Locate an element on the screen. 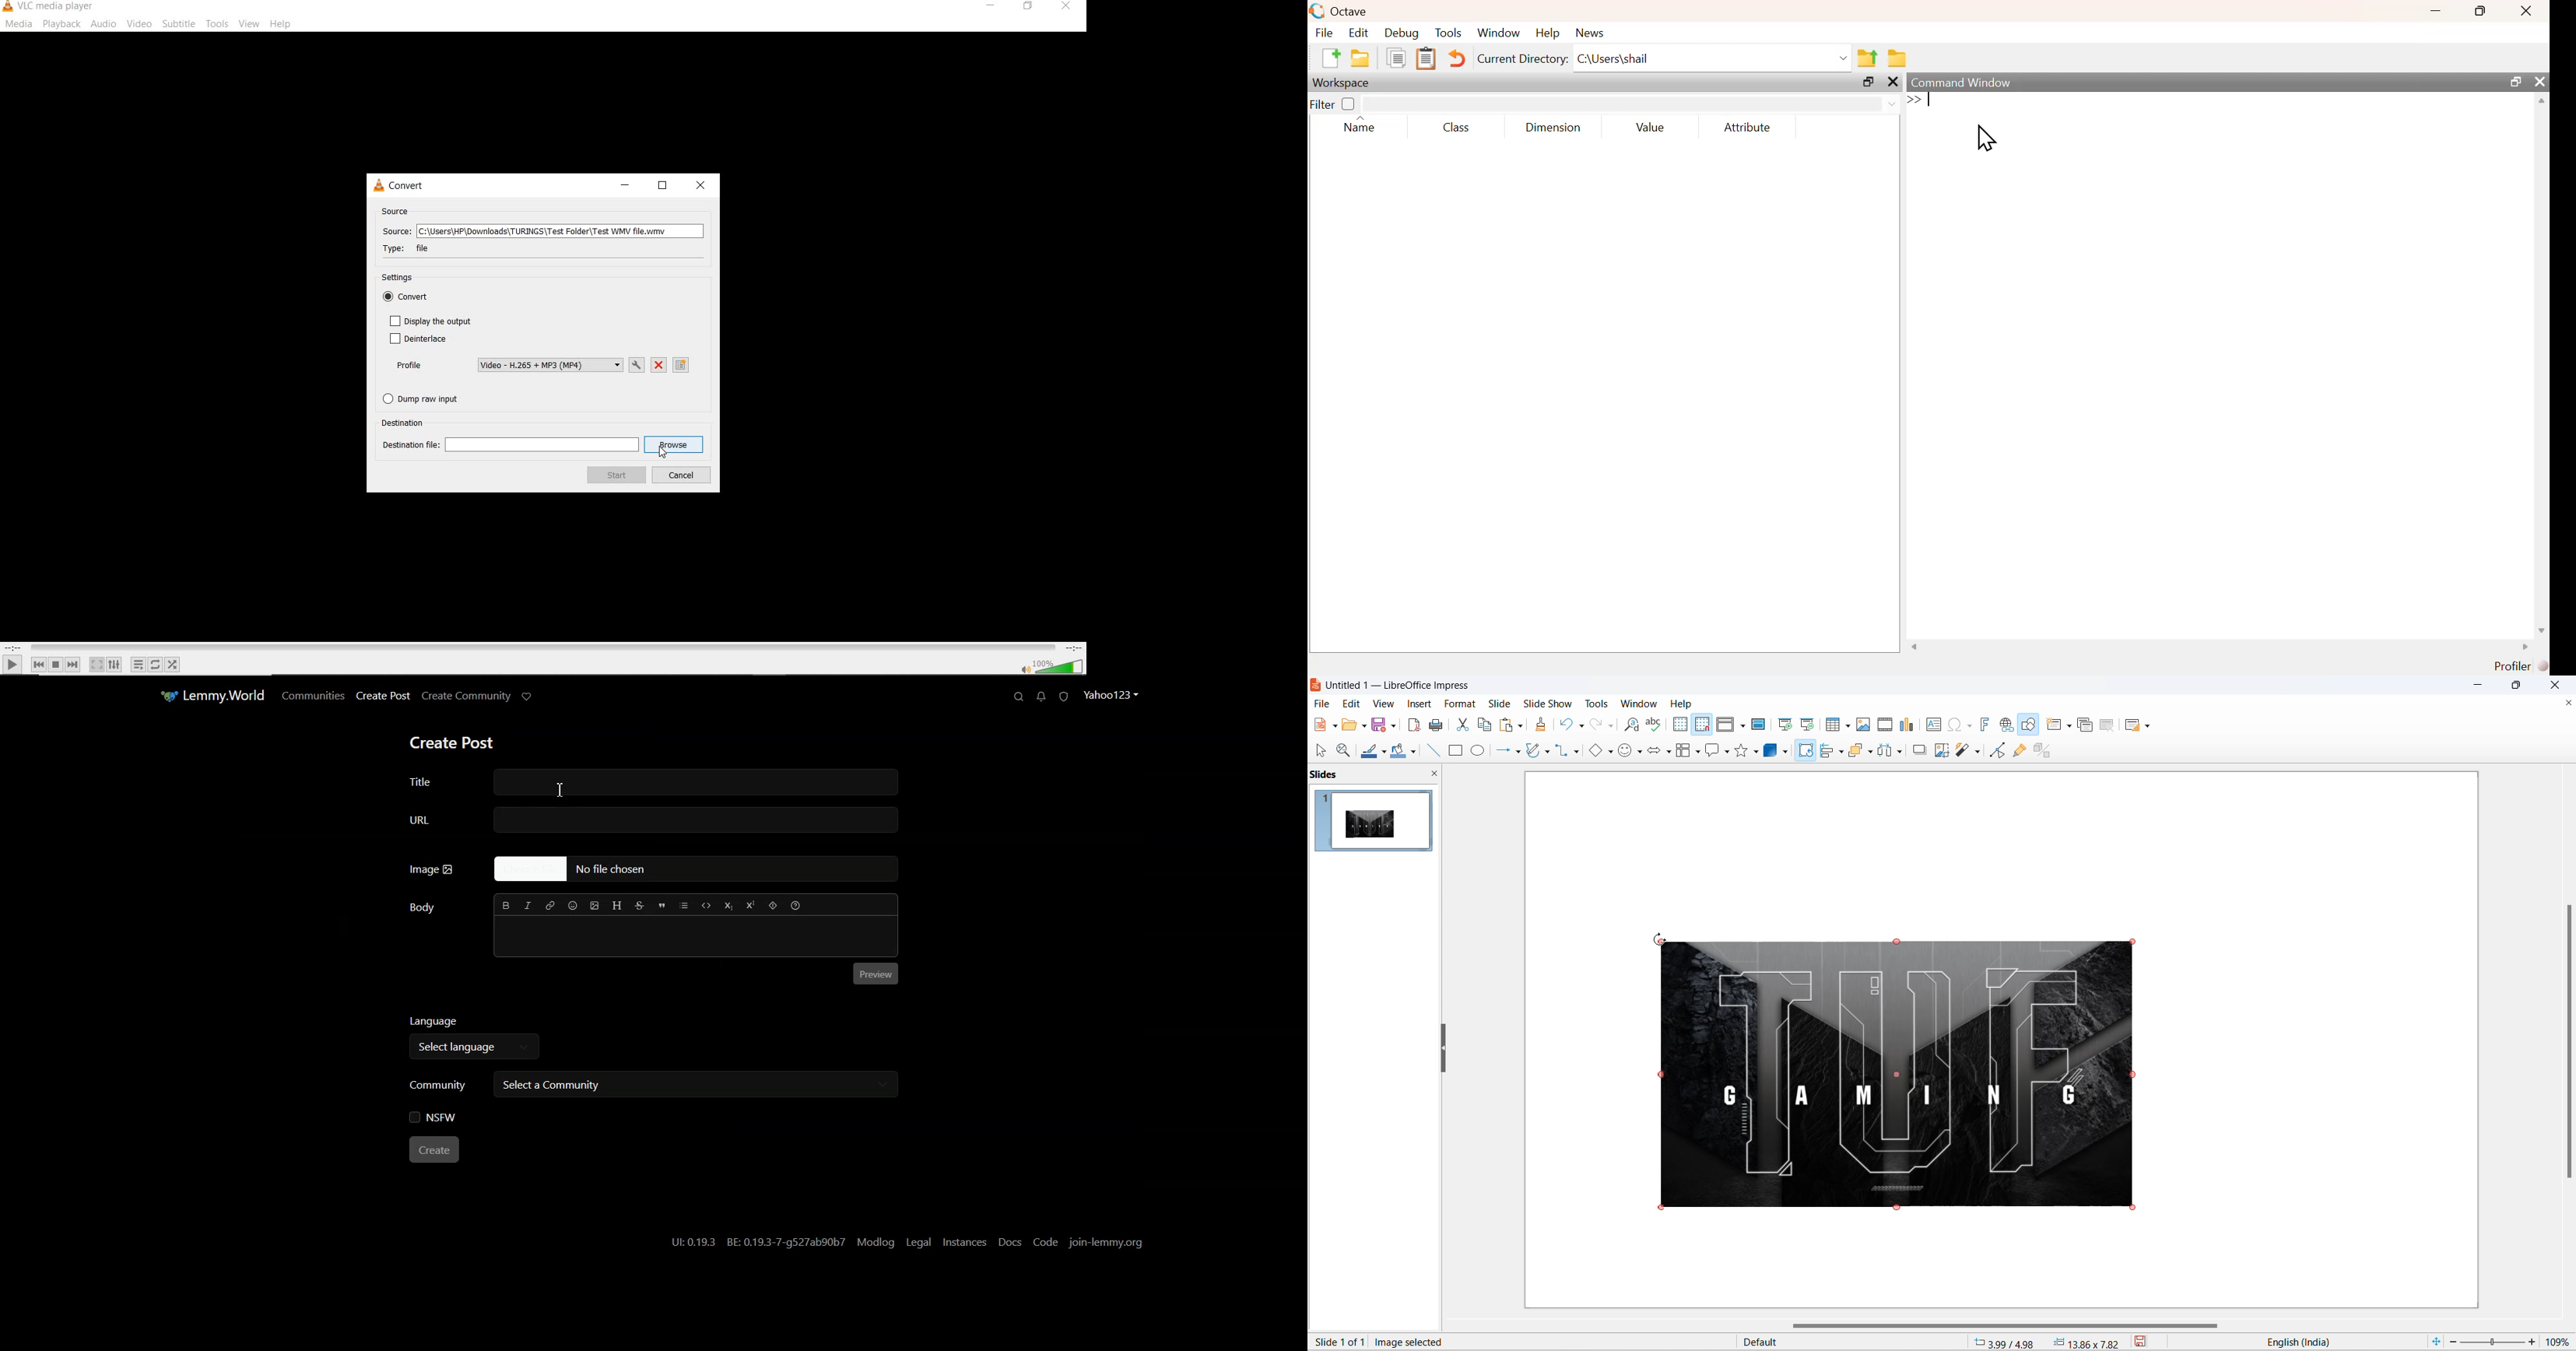  cursor is located at coordinates (663, 452).